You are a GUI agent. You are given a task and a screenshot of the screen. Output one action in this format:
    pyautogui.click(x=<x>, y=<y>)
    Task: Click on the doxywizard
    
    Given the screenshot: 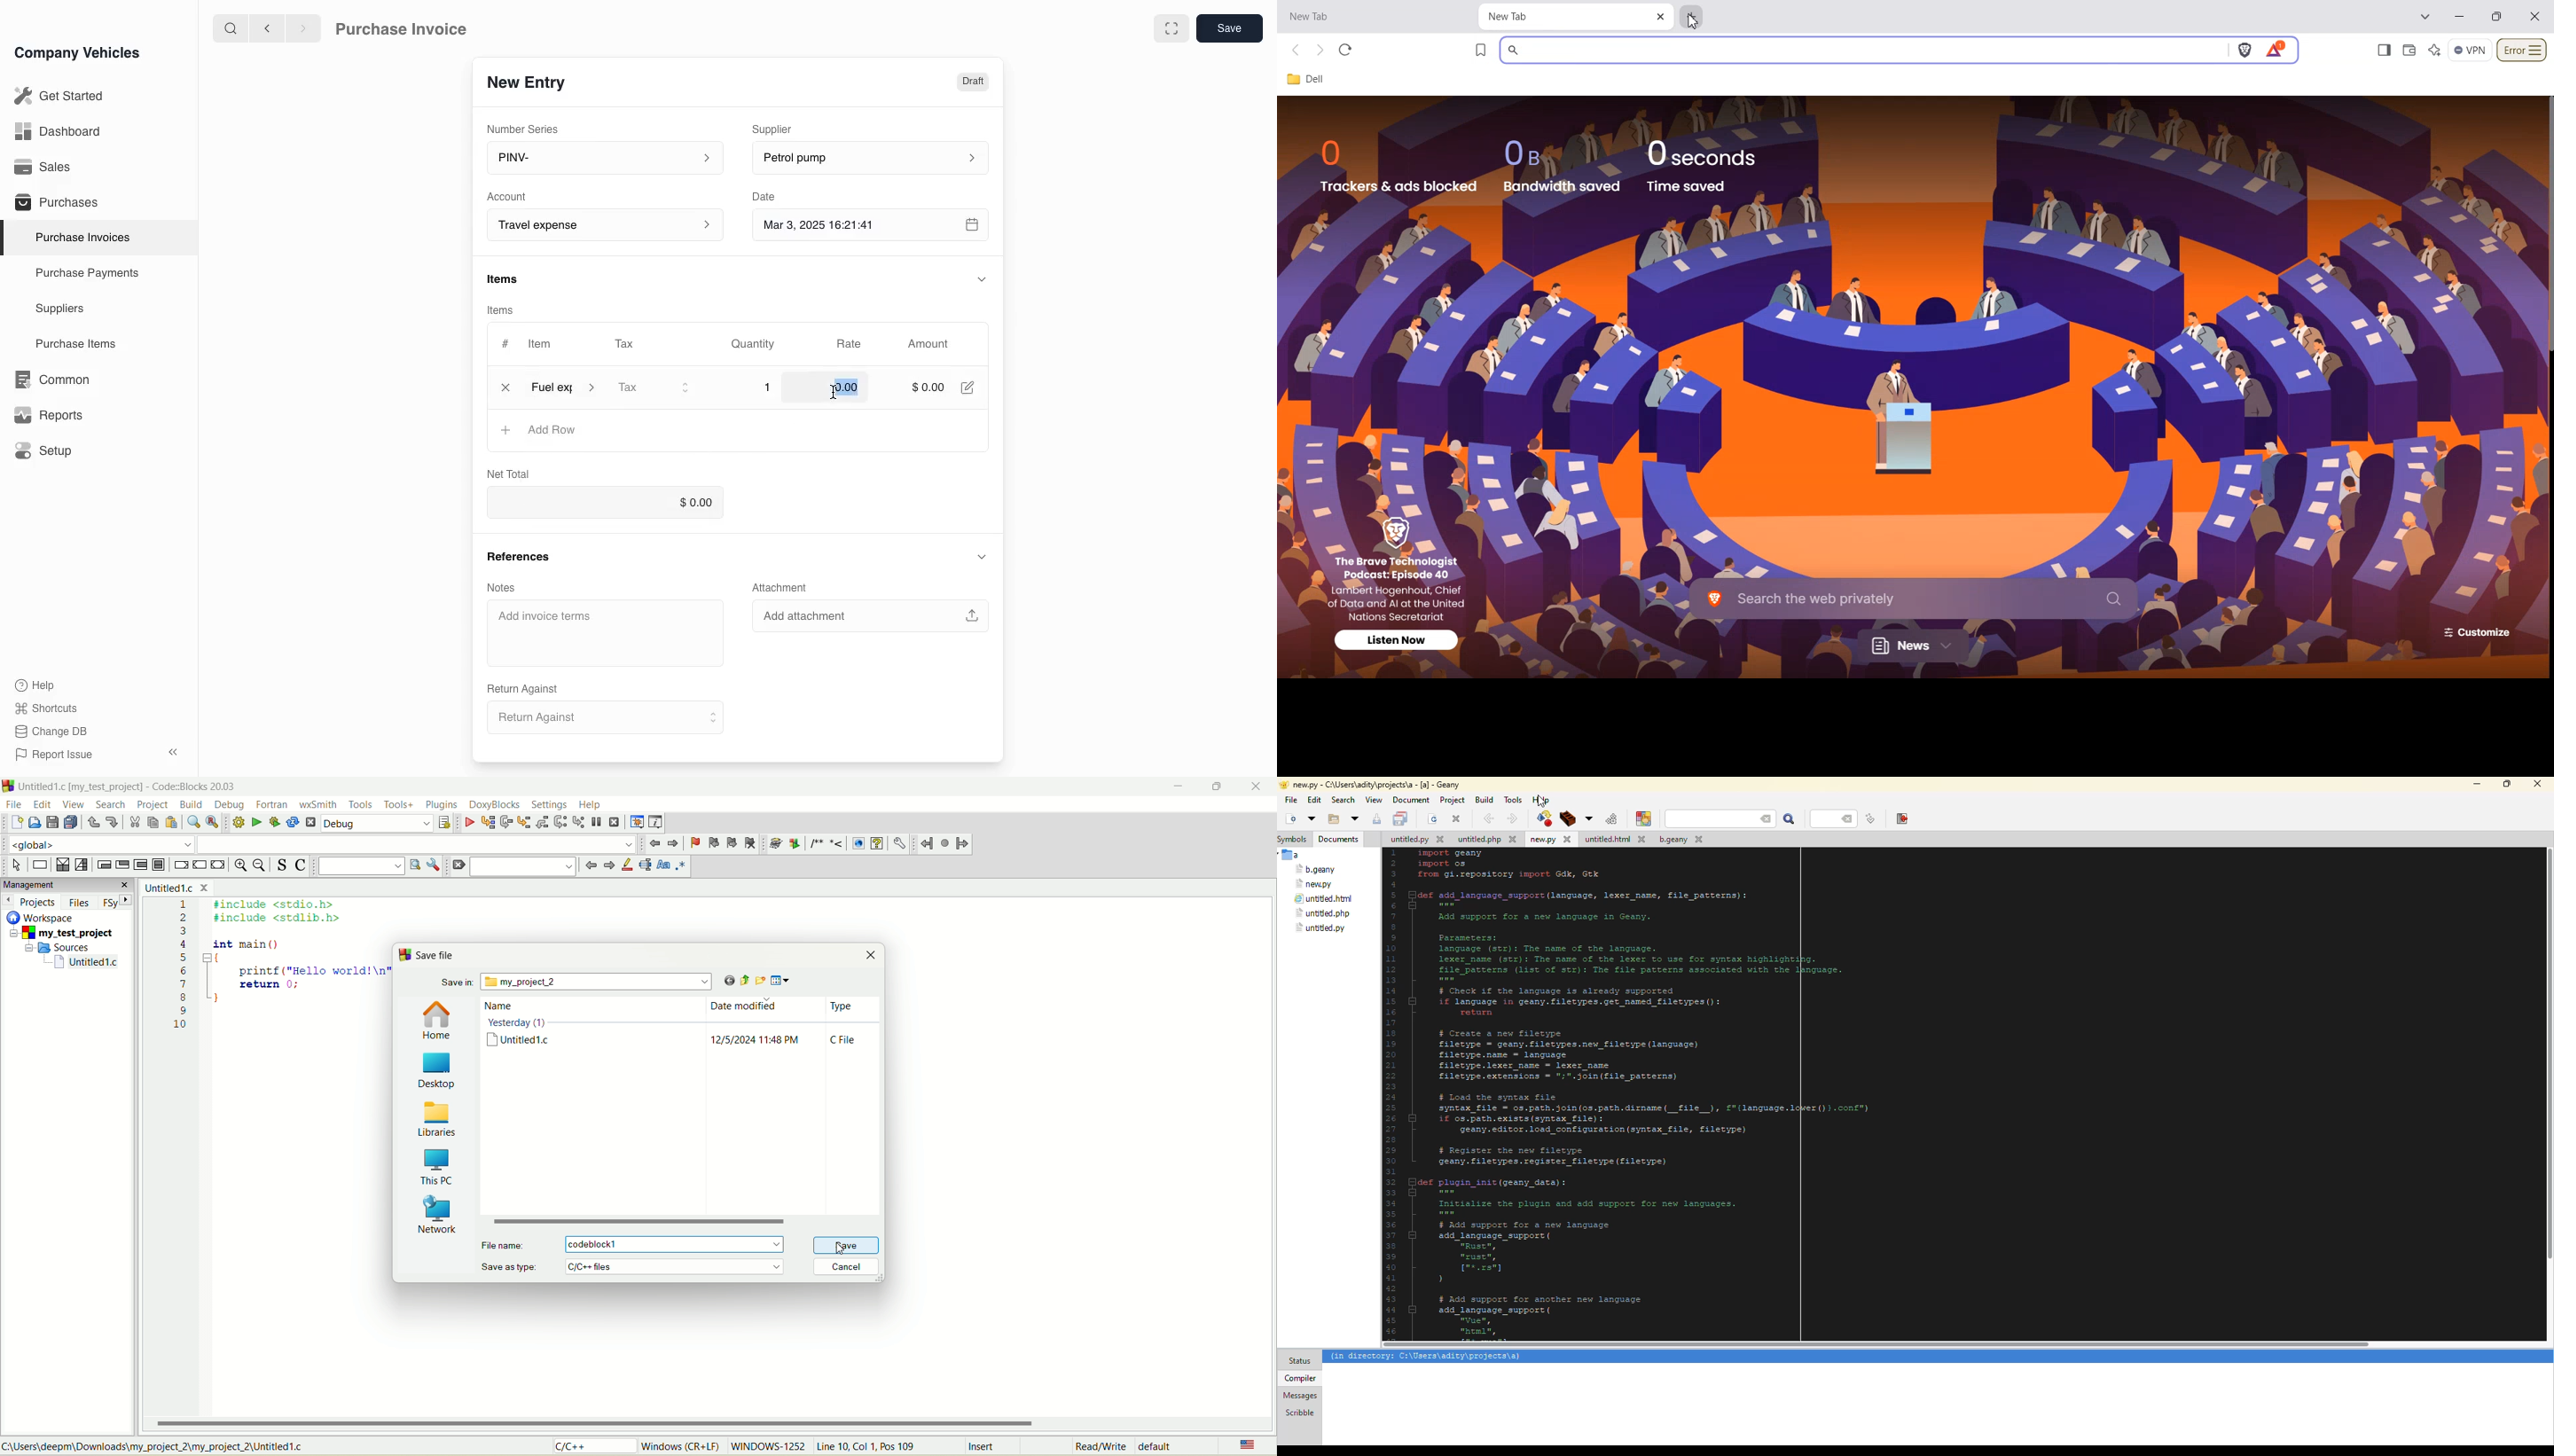 What is the action you would take?
    pyautogui.click(x=774, y=844)
    